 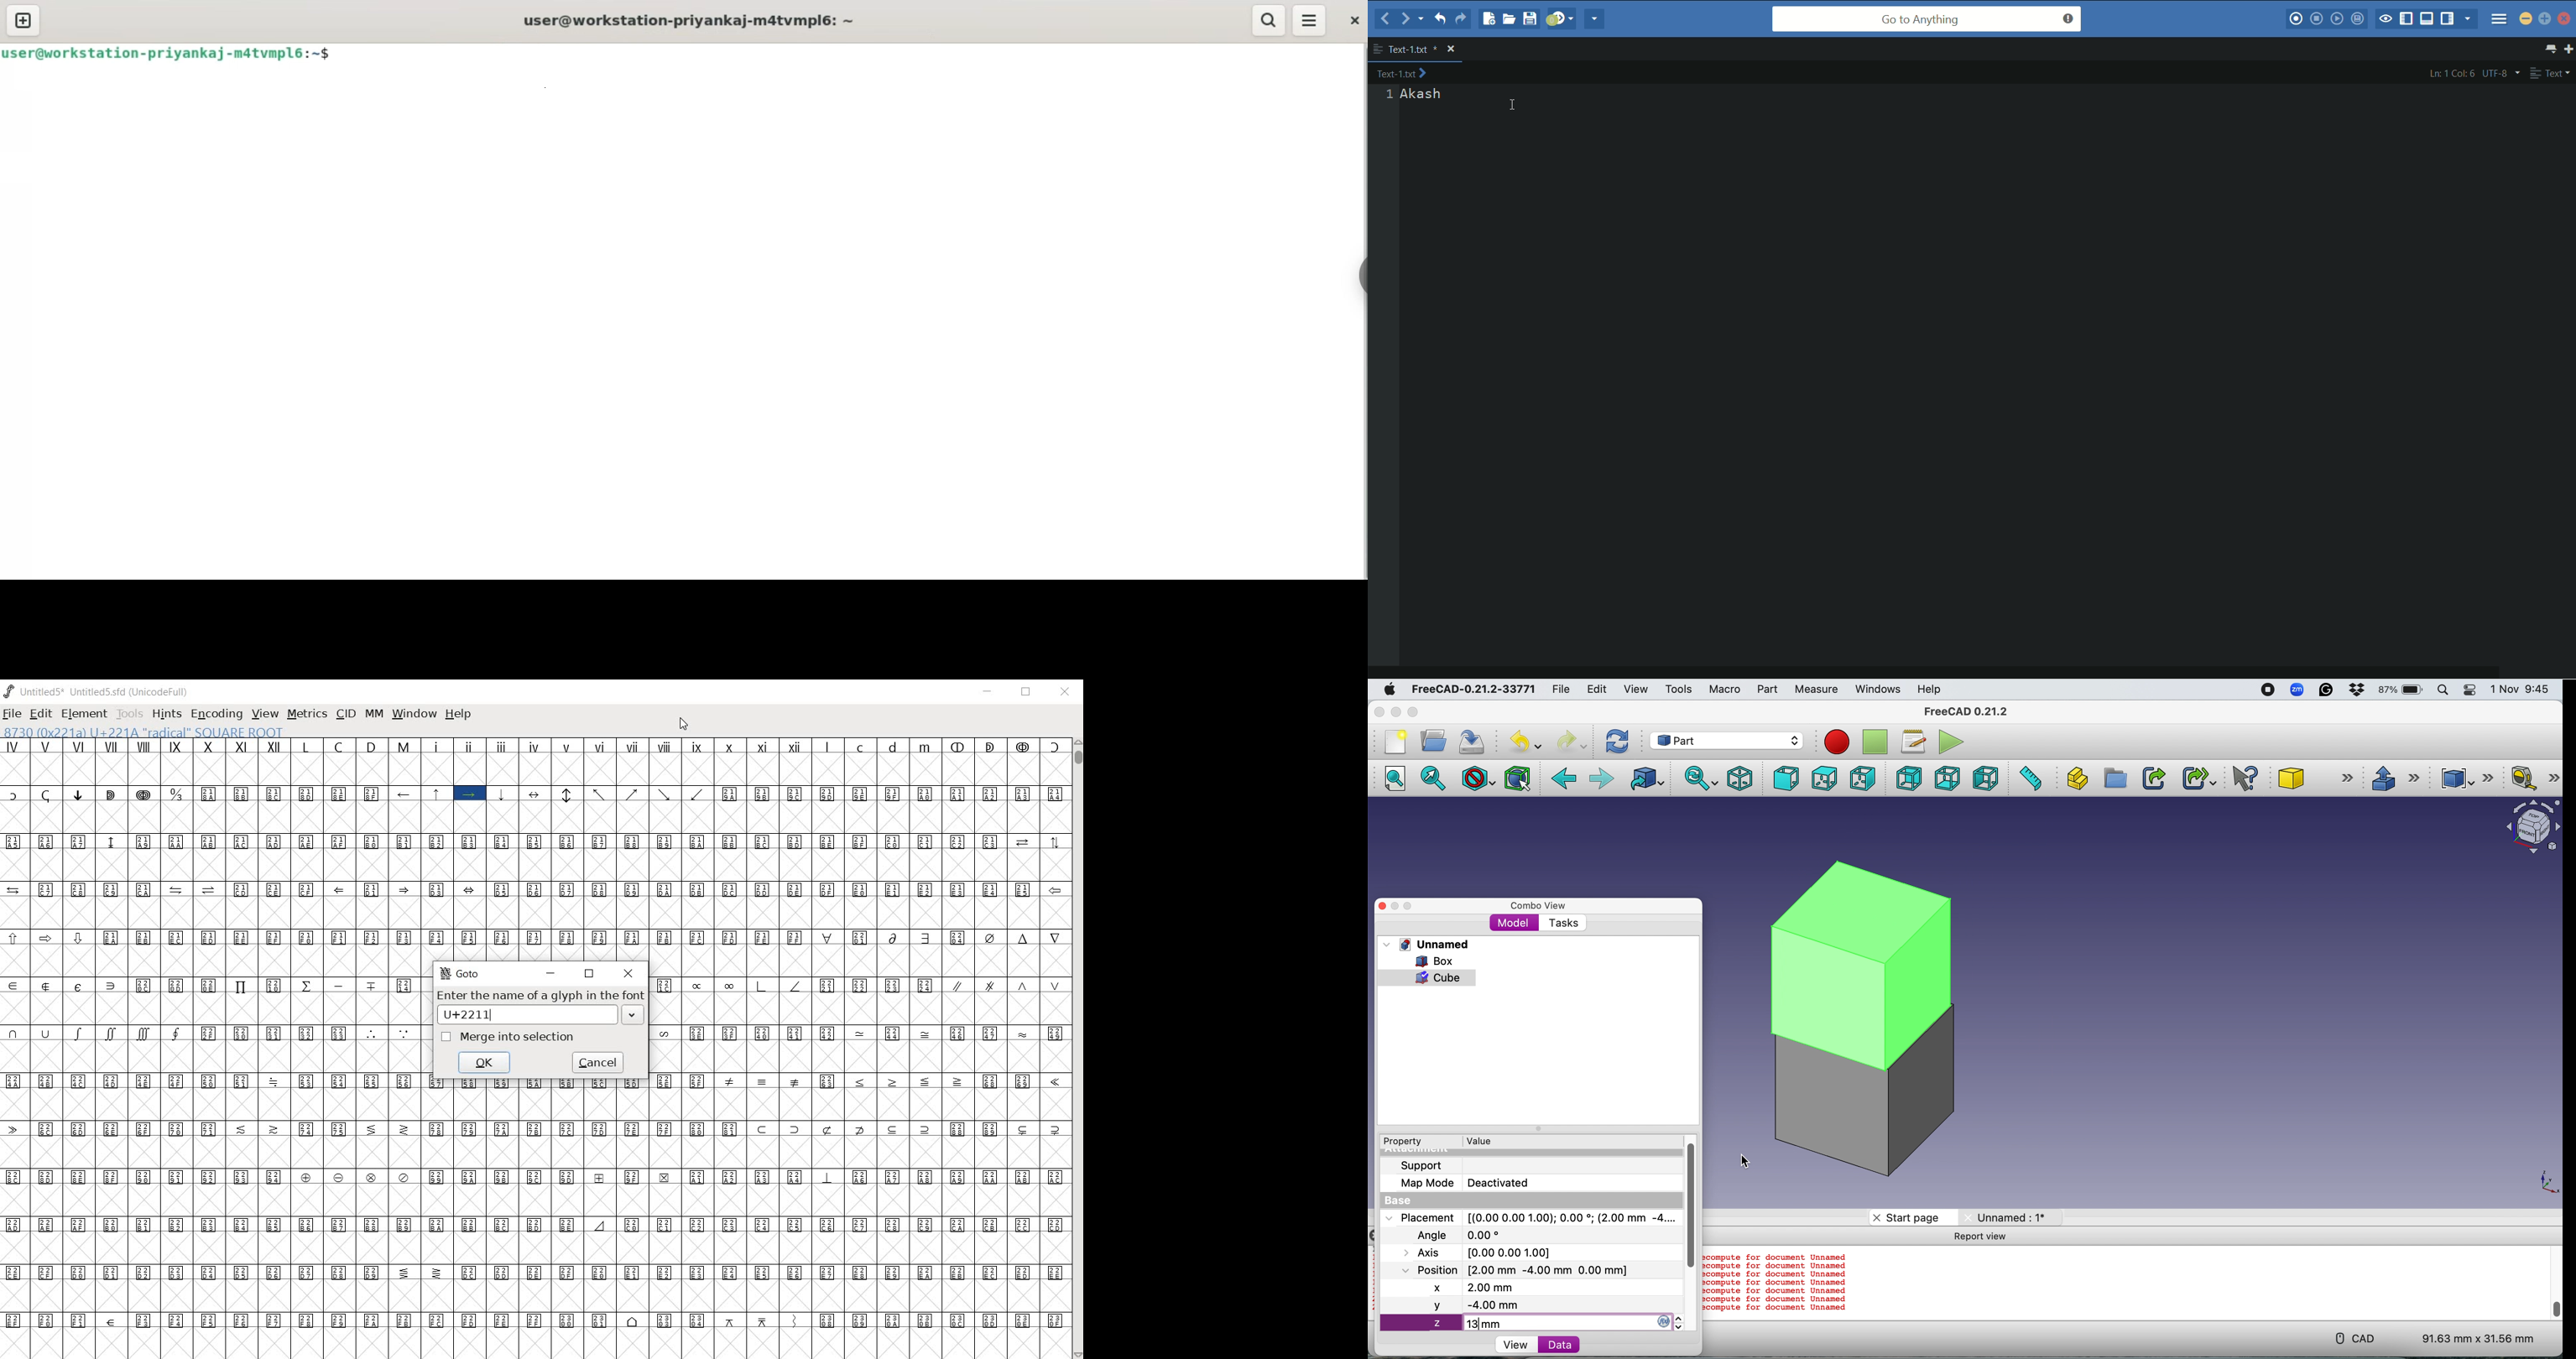 What do you see at coordinates (1740, 777) in the screenshot?
I see `Isometric` at bounding box center [1740, 777].